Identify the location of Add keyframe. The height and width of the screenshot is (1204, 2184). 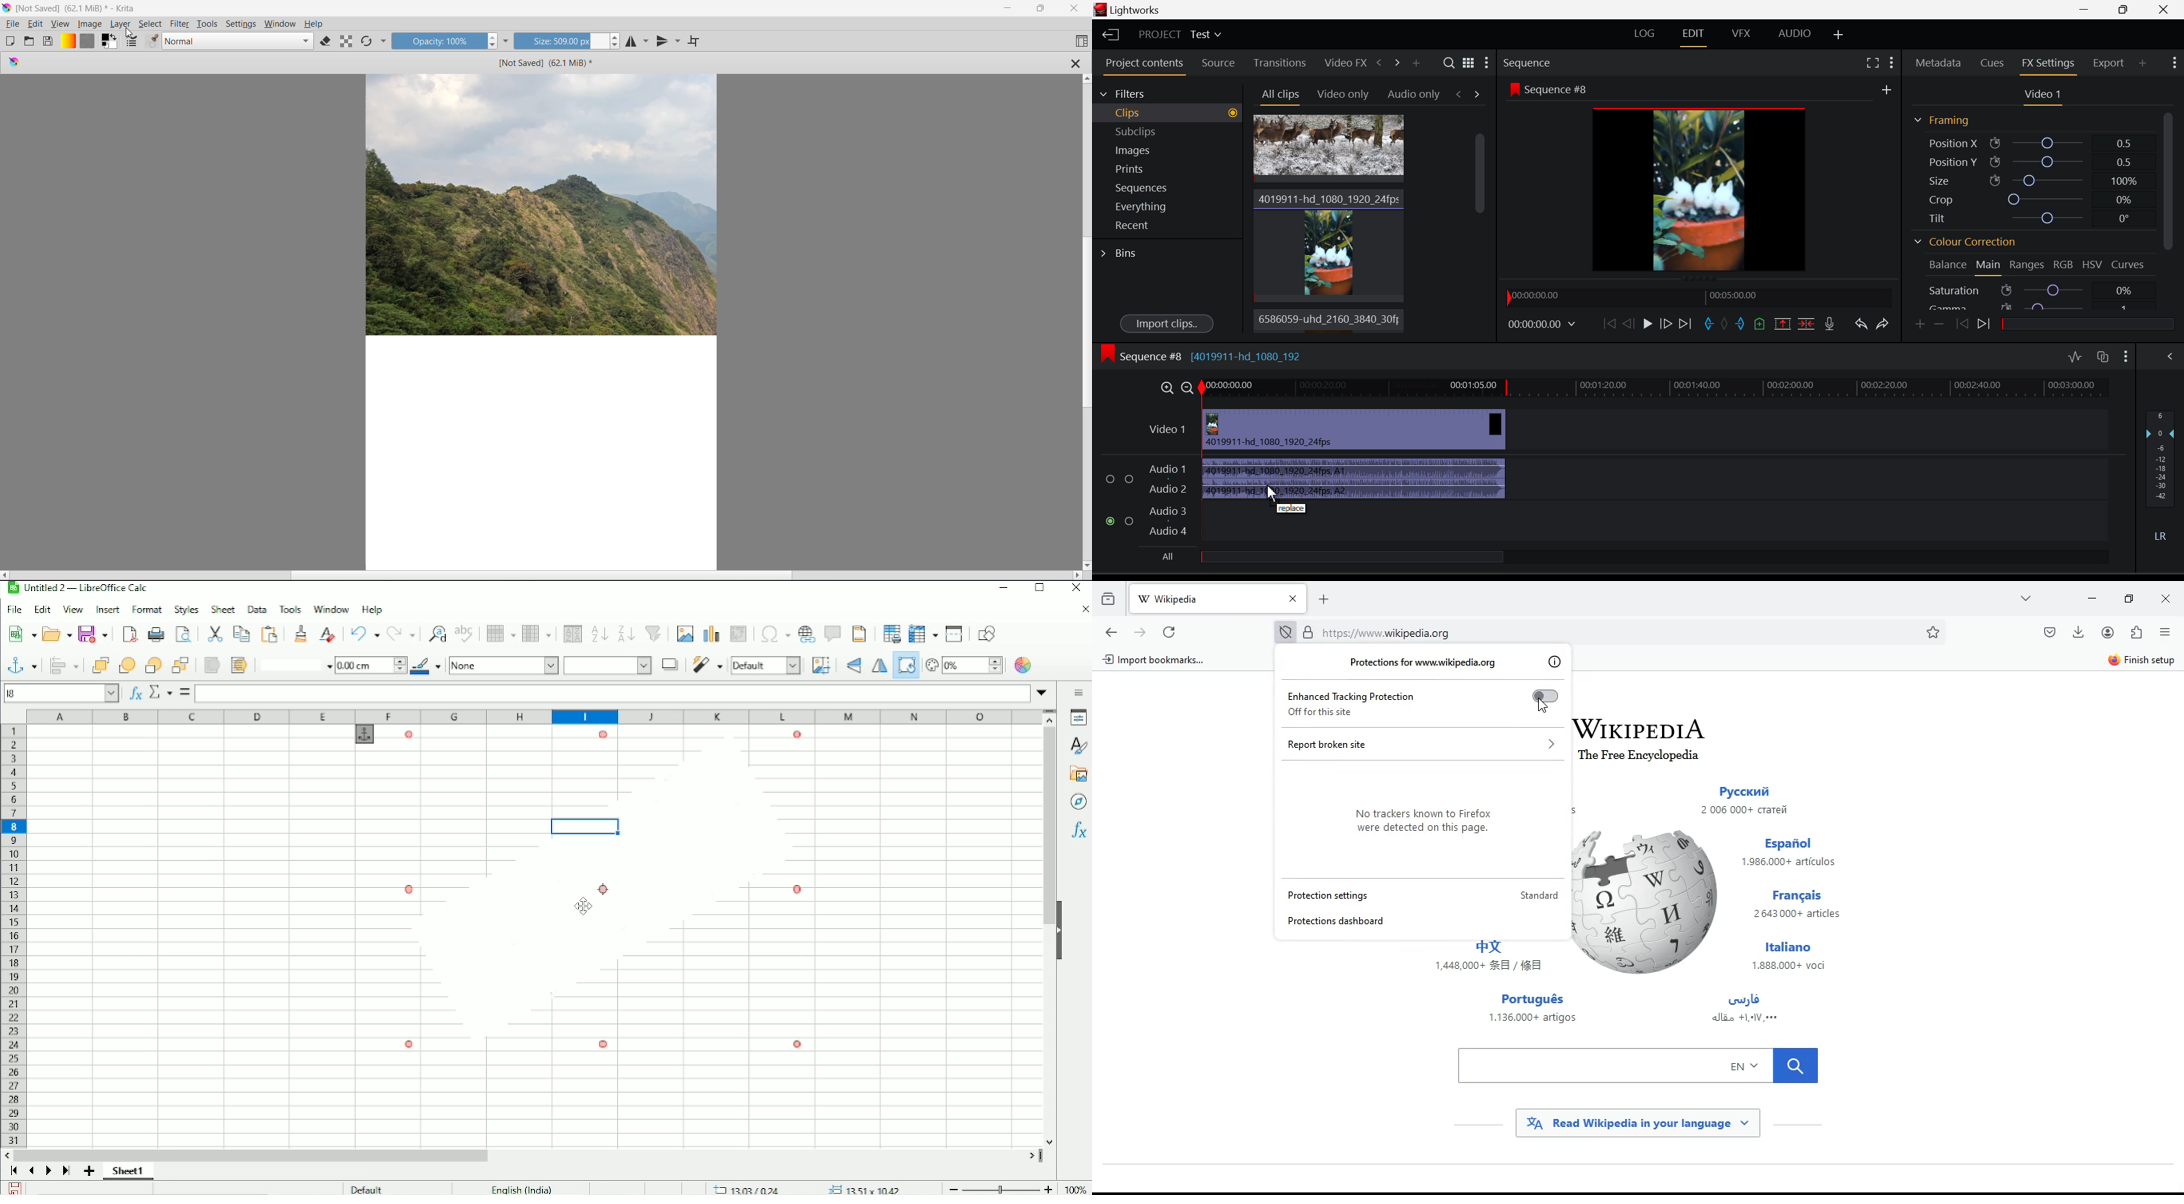
(1920, 325).